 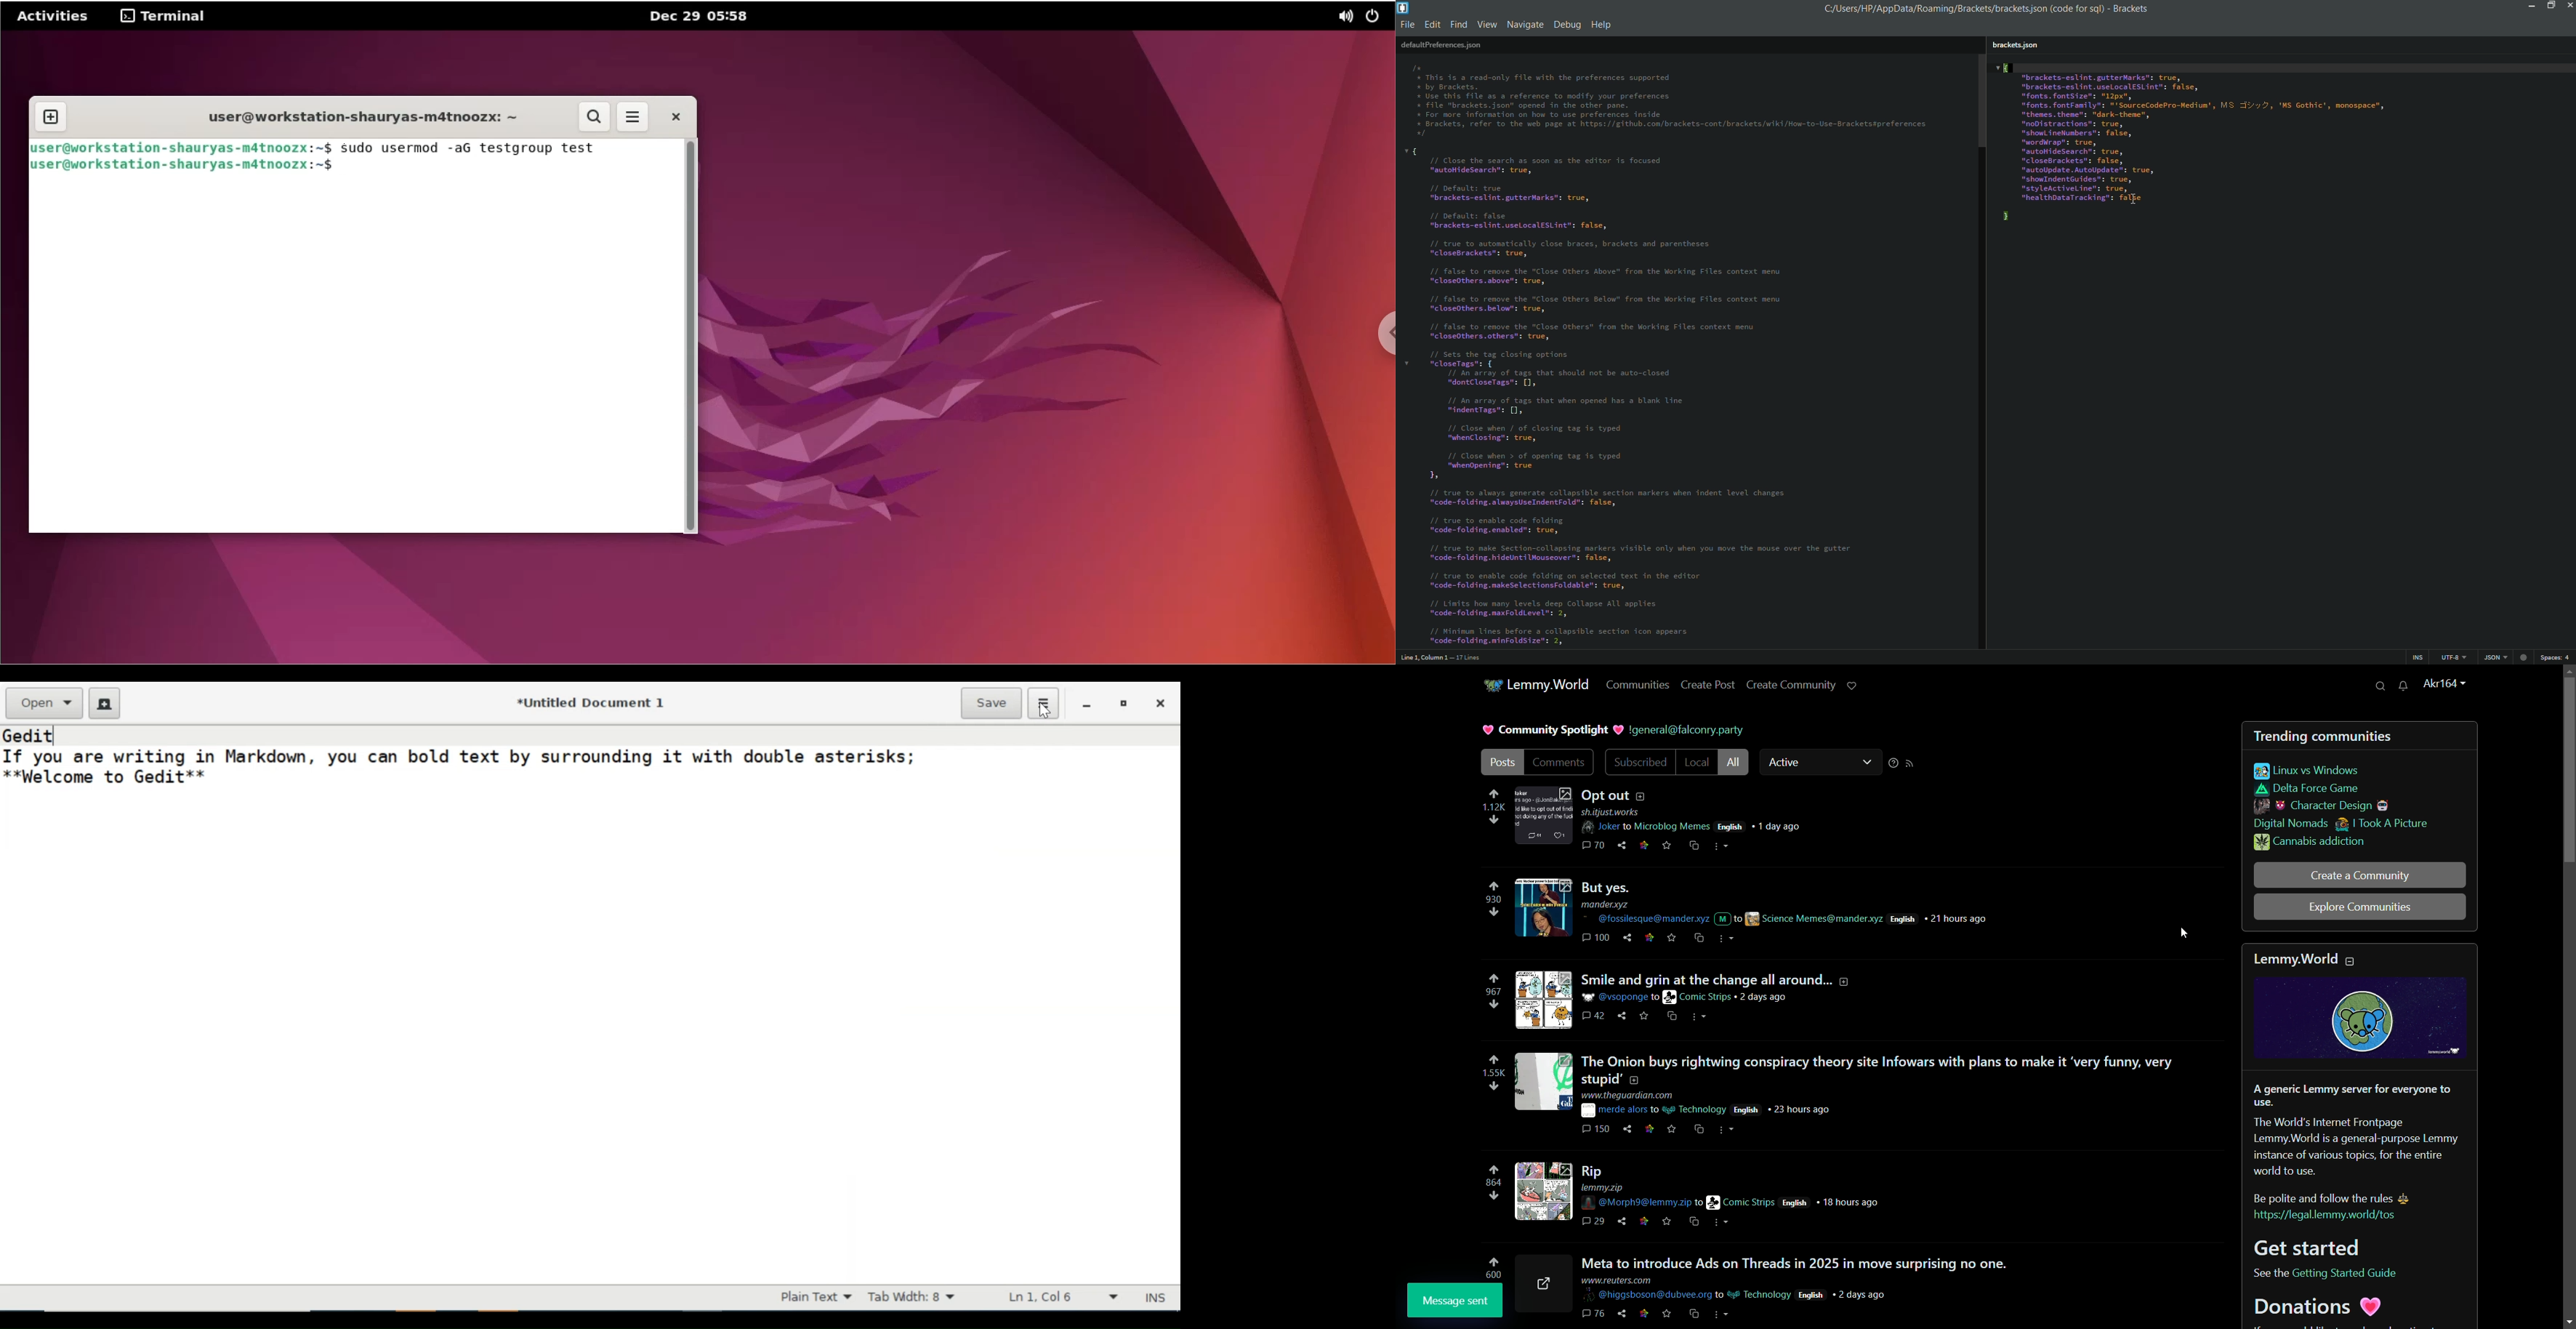 I want to click on Python, so click(x=2494, y=658).